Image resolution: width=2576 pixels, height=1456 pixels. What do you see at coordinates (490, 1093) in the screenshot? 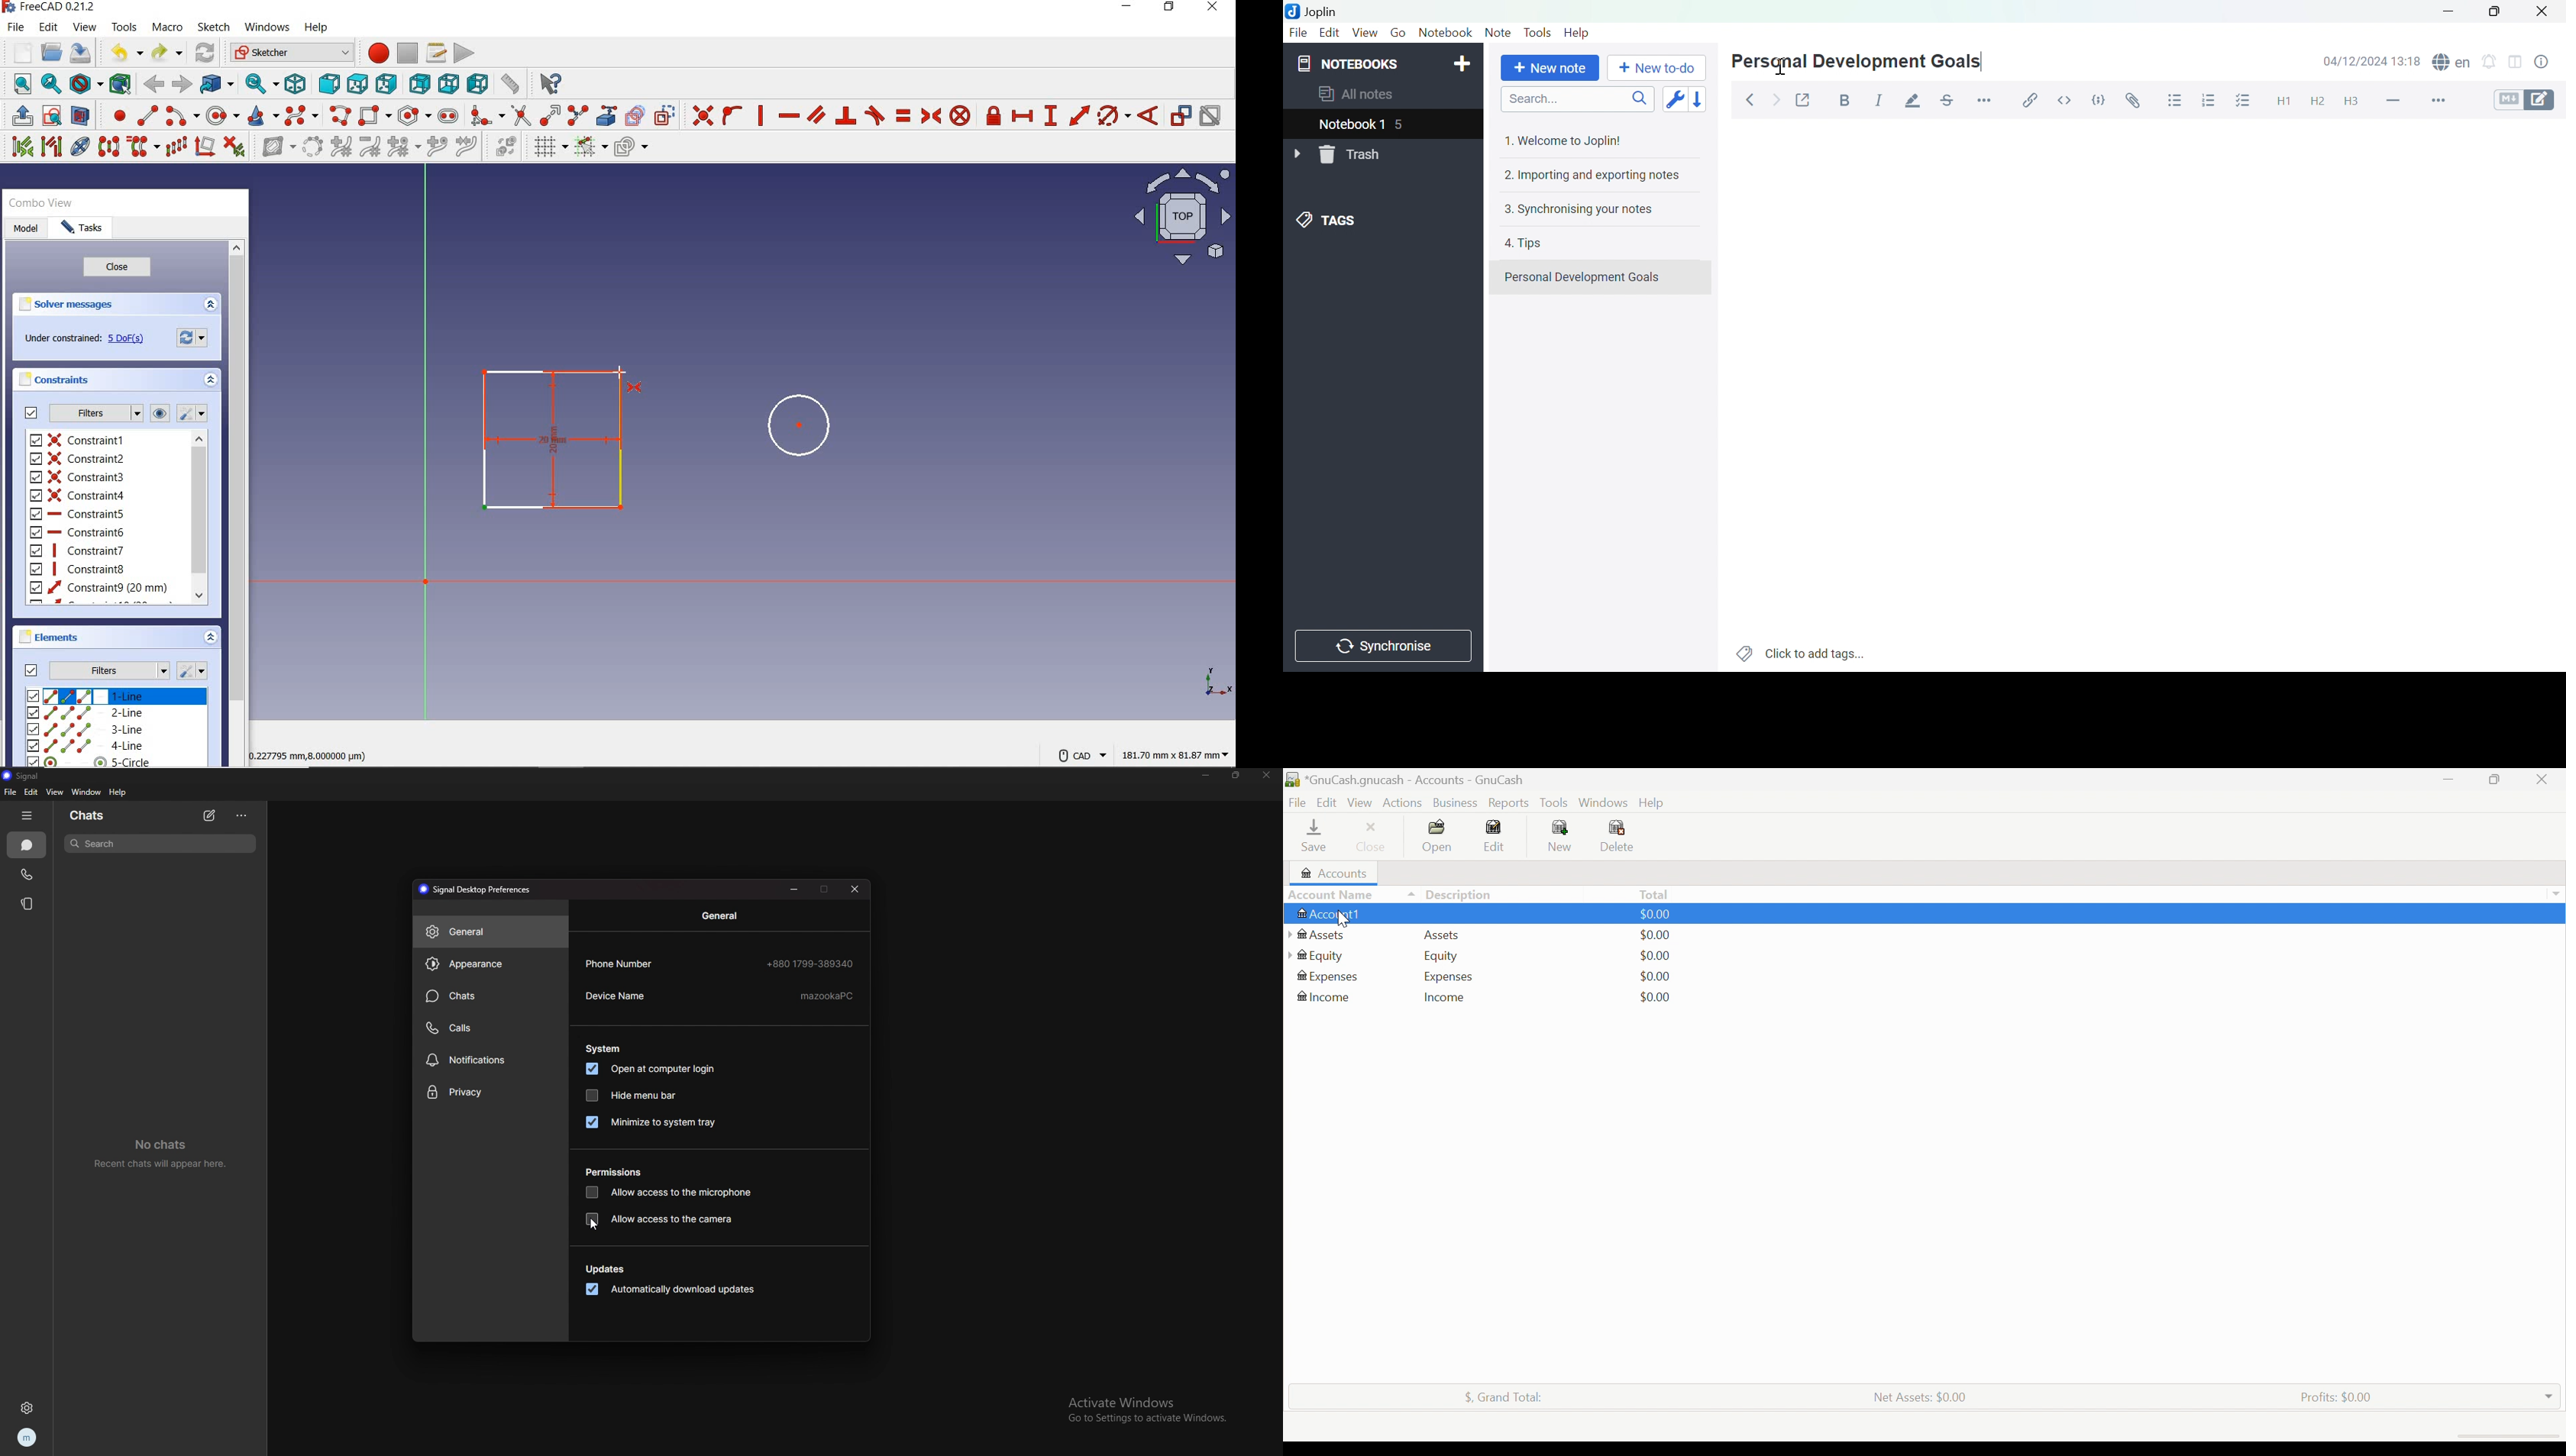
I see `privacy` at bounding box center [490, 1093].